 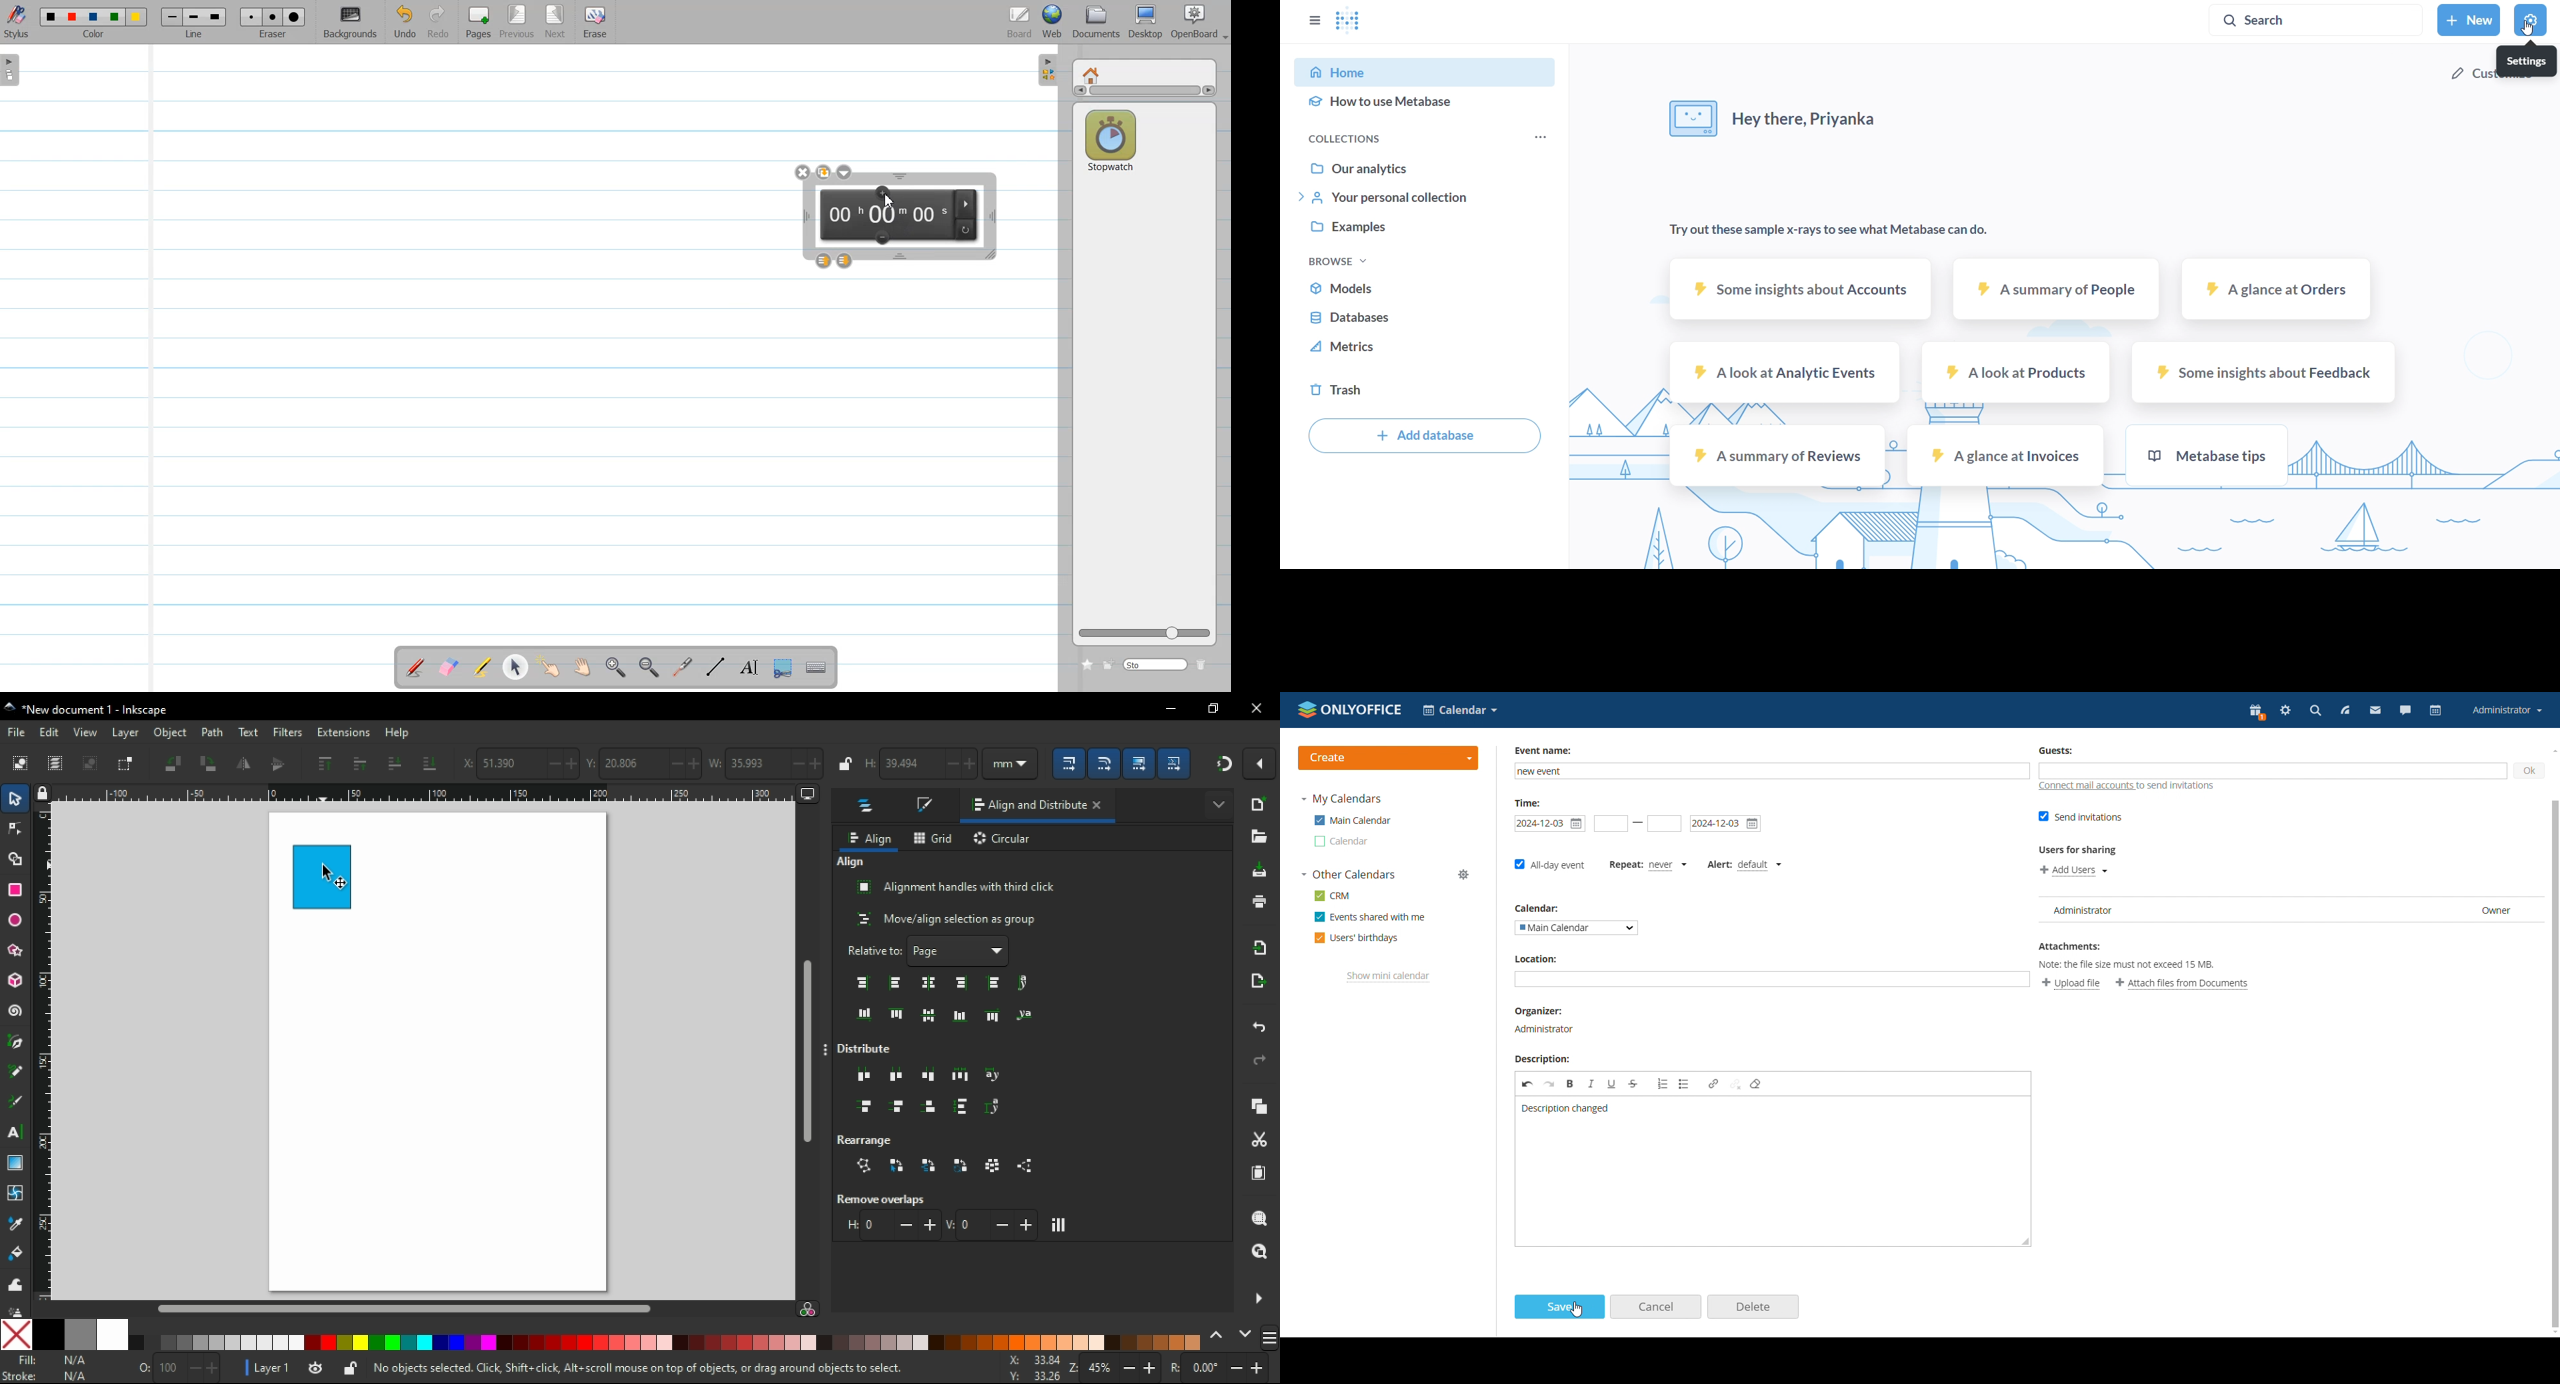 What do you see at coordinates (1017, 763) in the screenshot?
I see `units` at bounding box center [1017, 763].